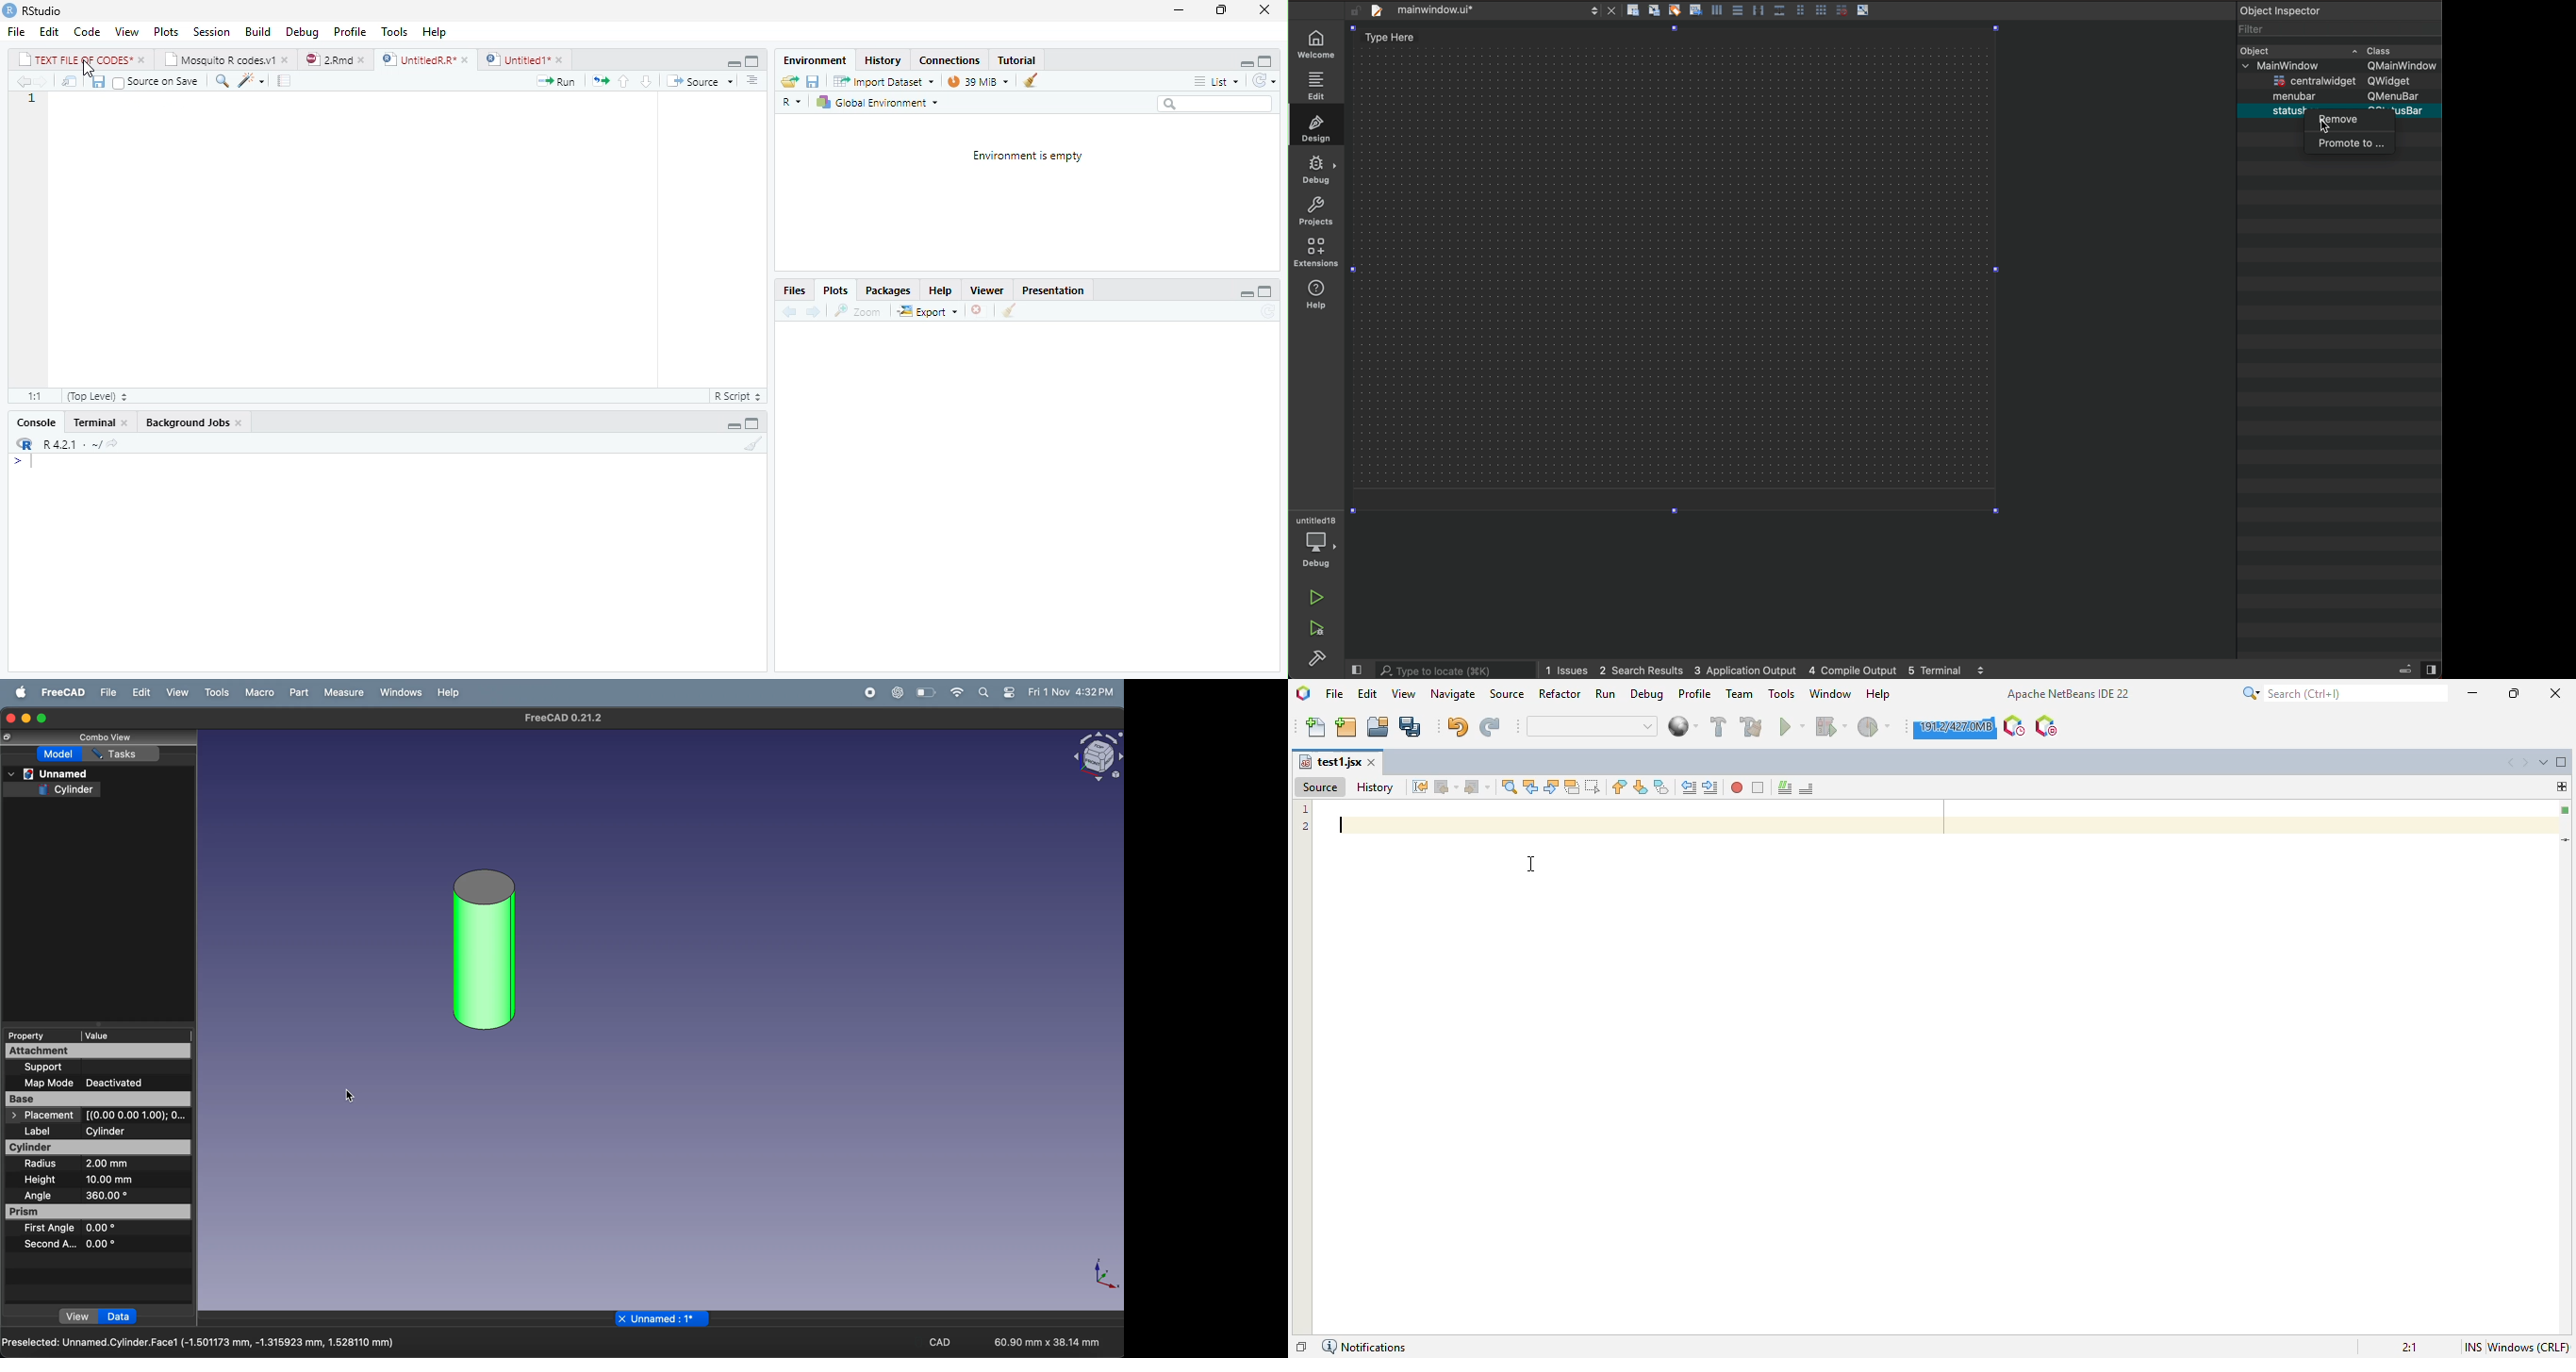 The image size is (2576, 1372). Describe the element at coordinates (22, 82) in the screenshot. I see `Previous` at that location.